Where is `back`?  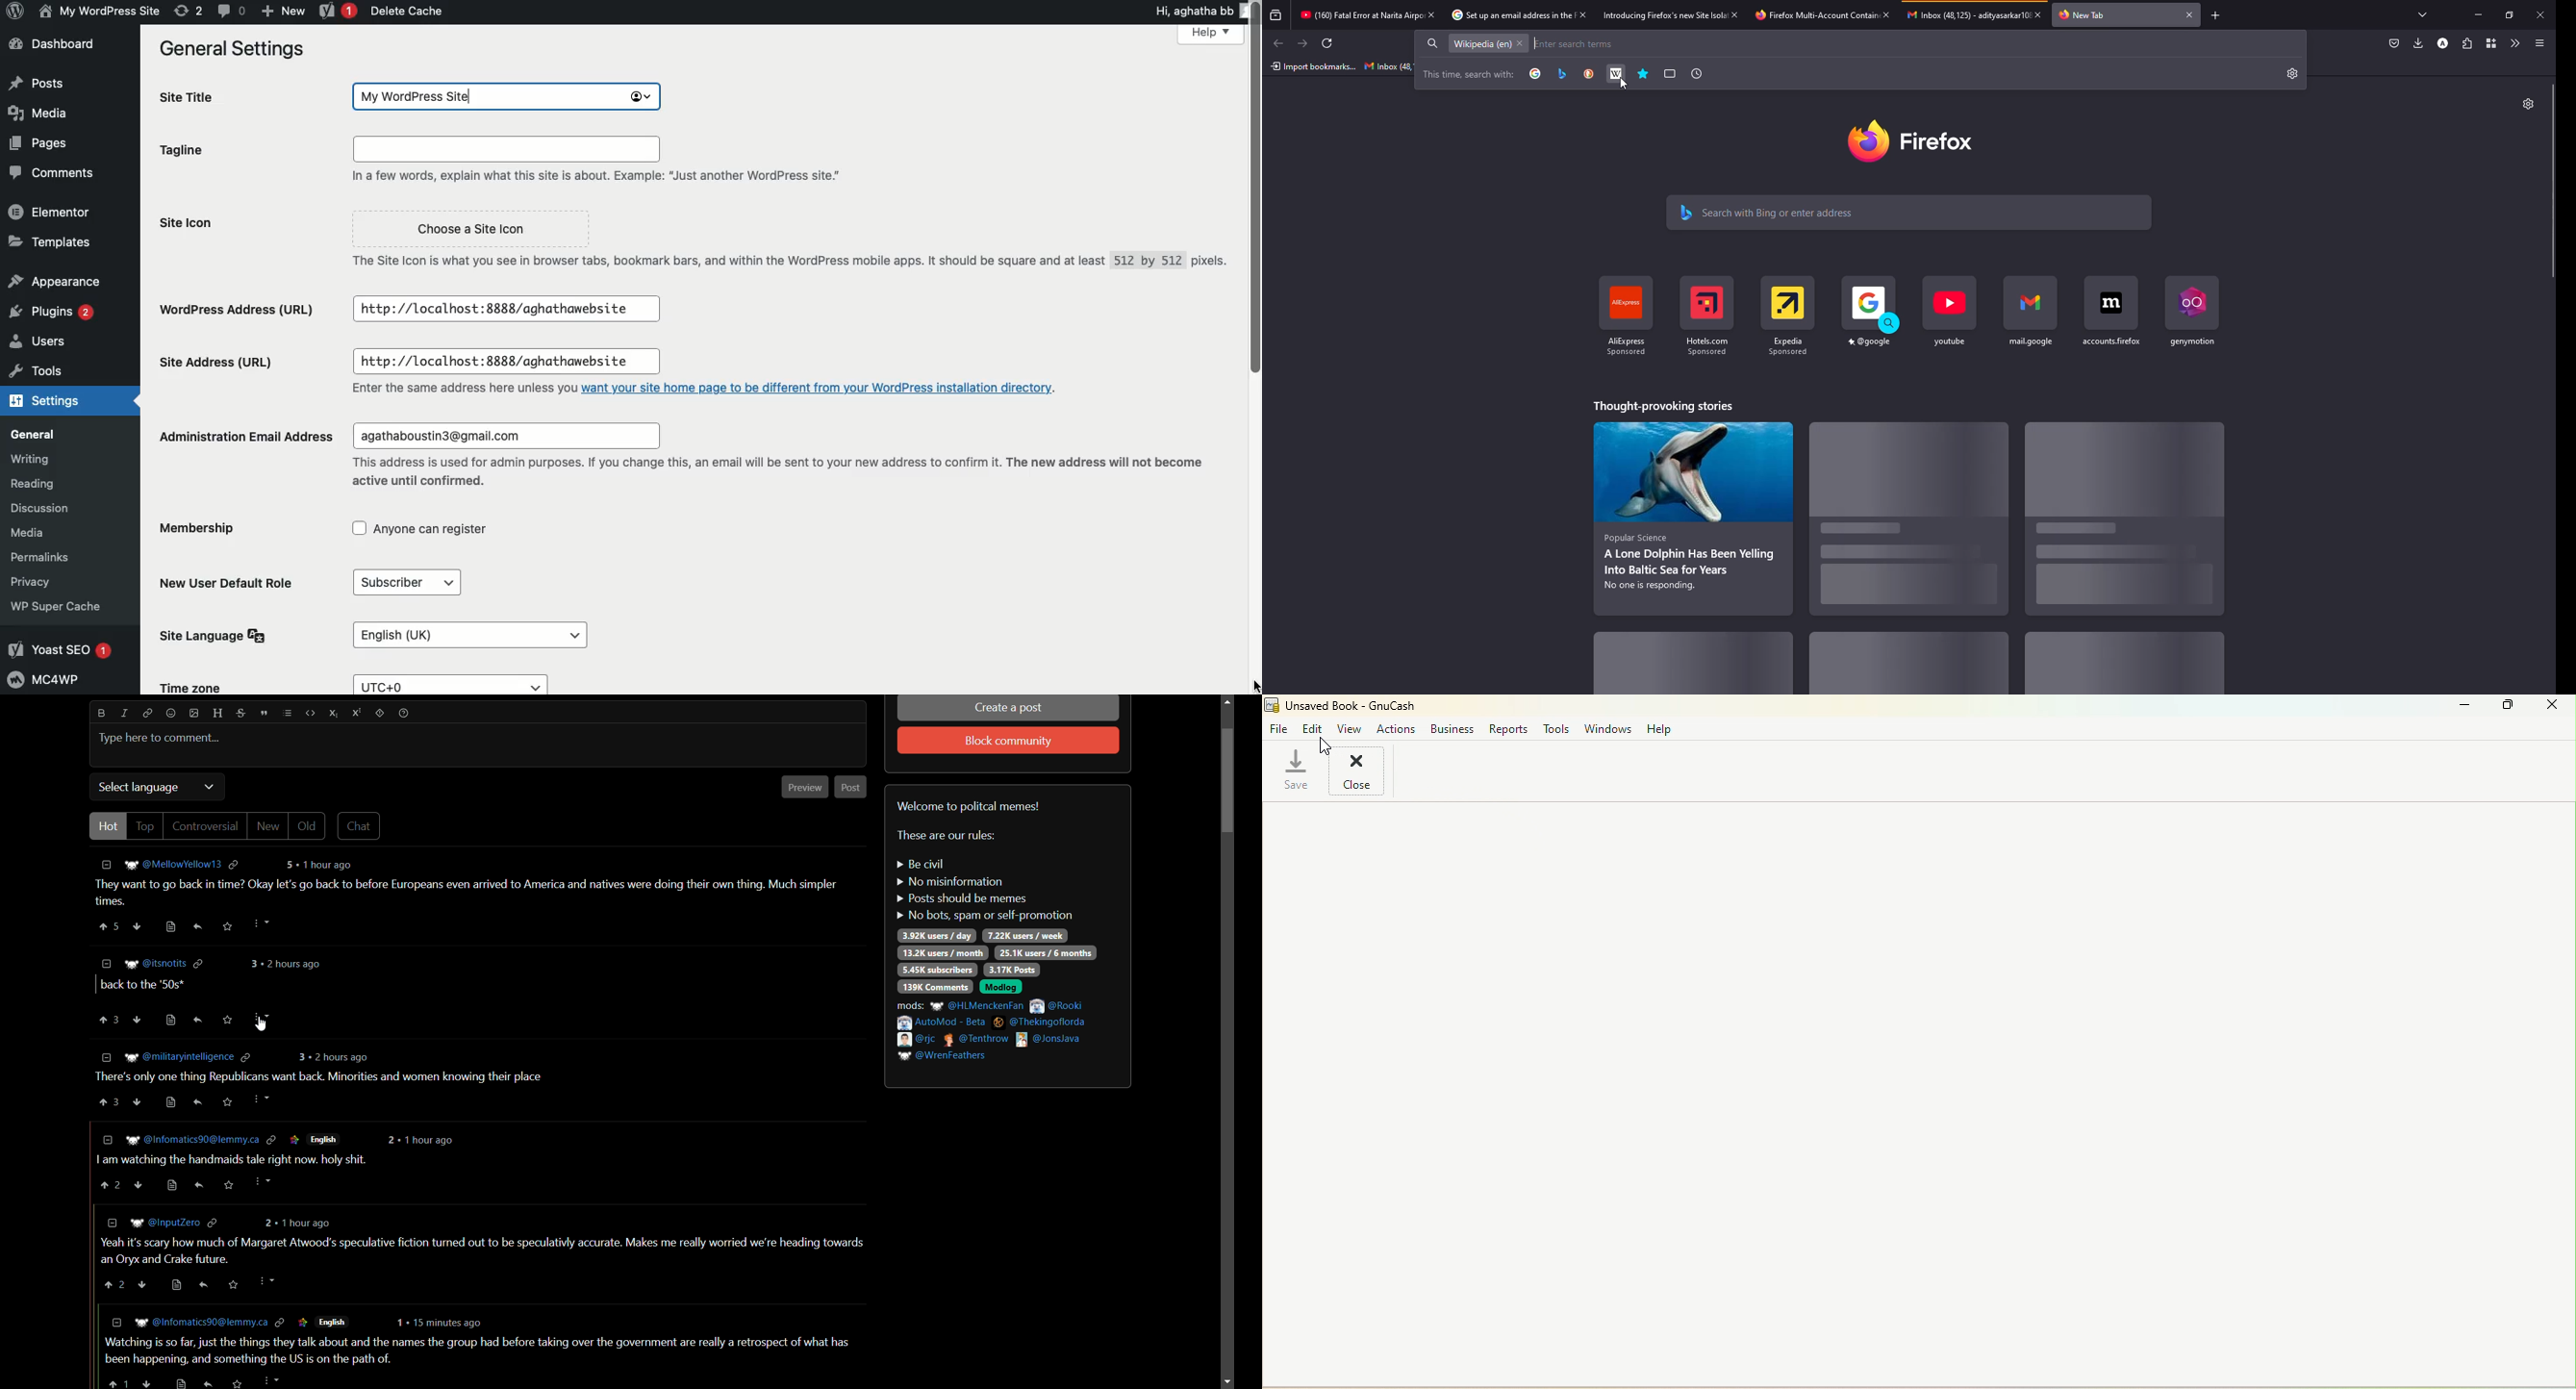 back is located at coordinates (1280, 44).